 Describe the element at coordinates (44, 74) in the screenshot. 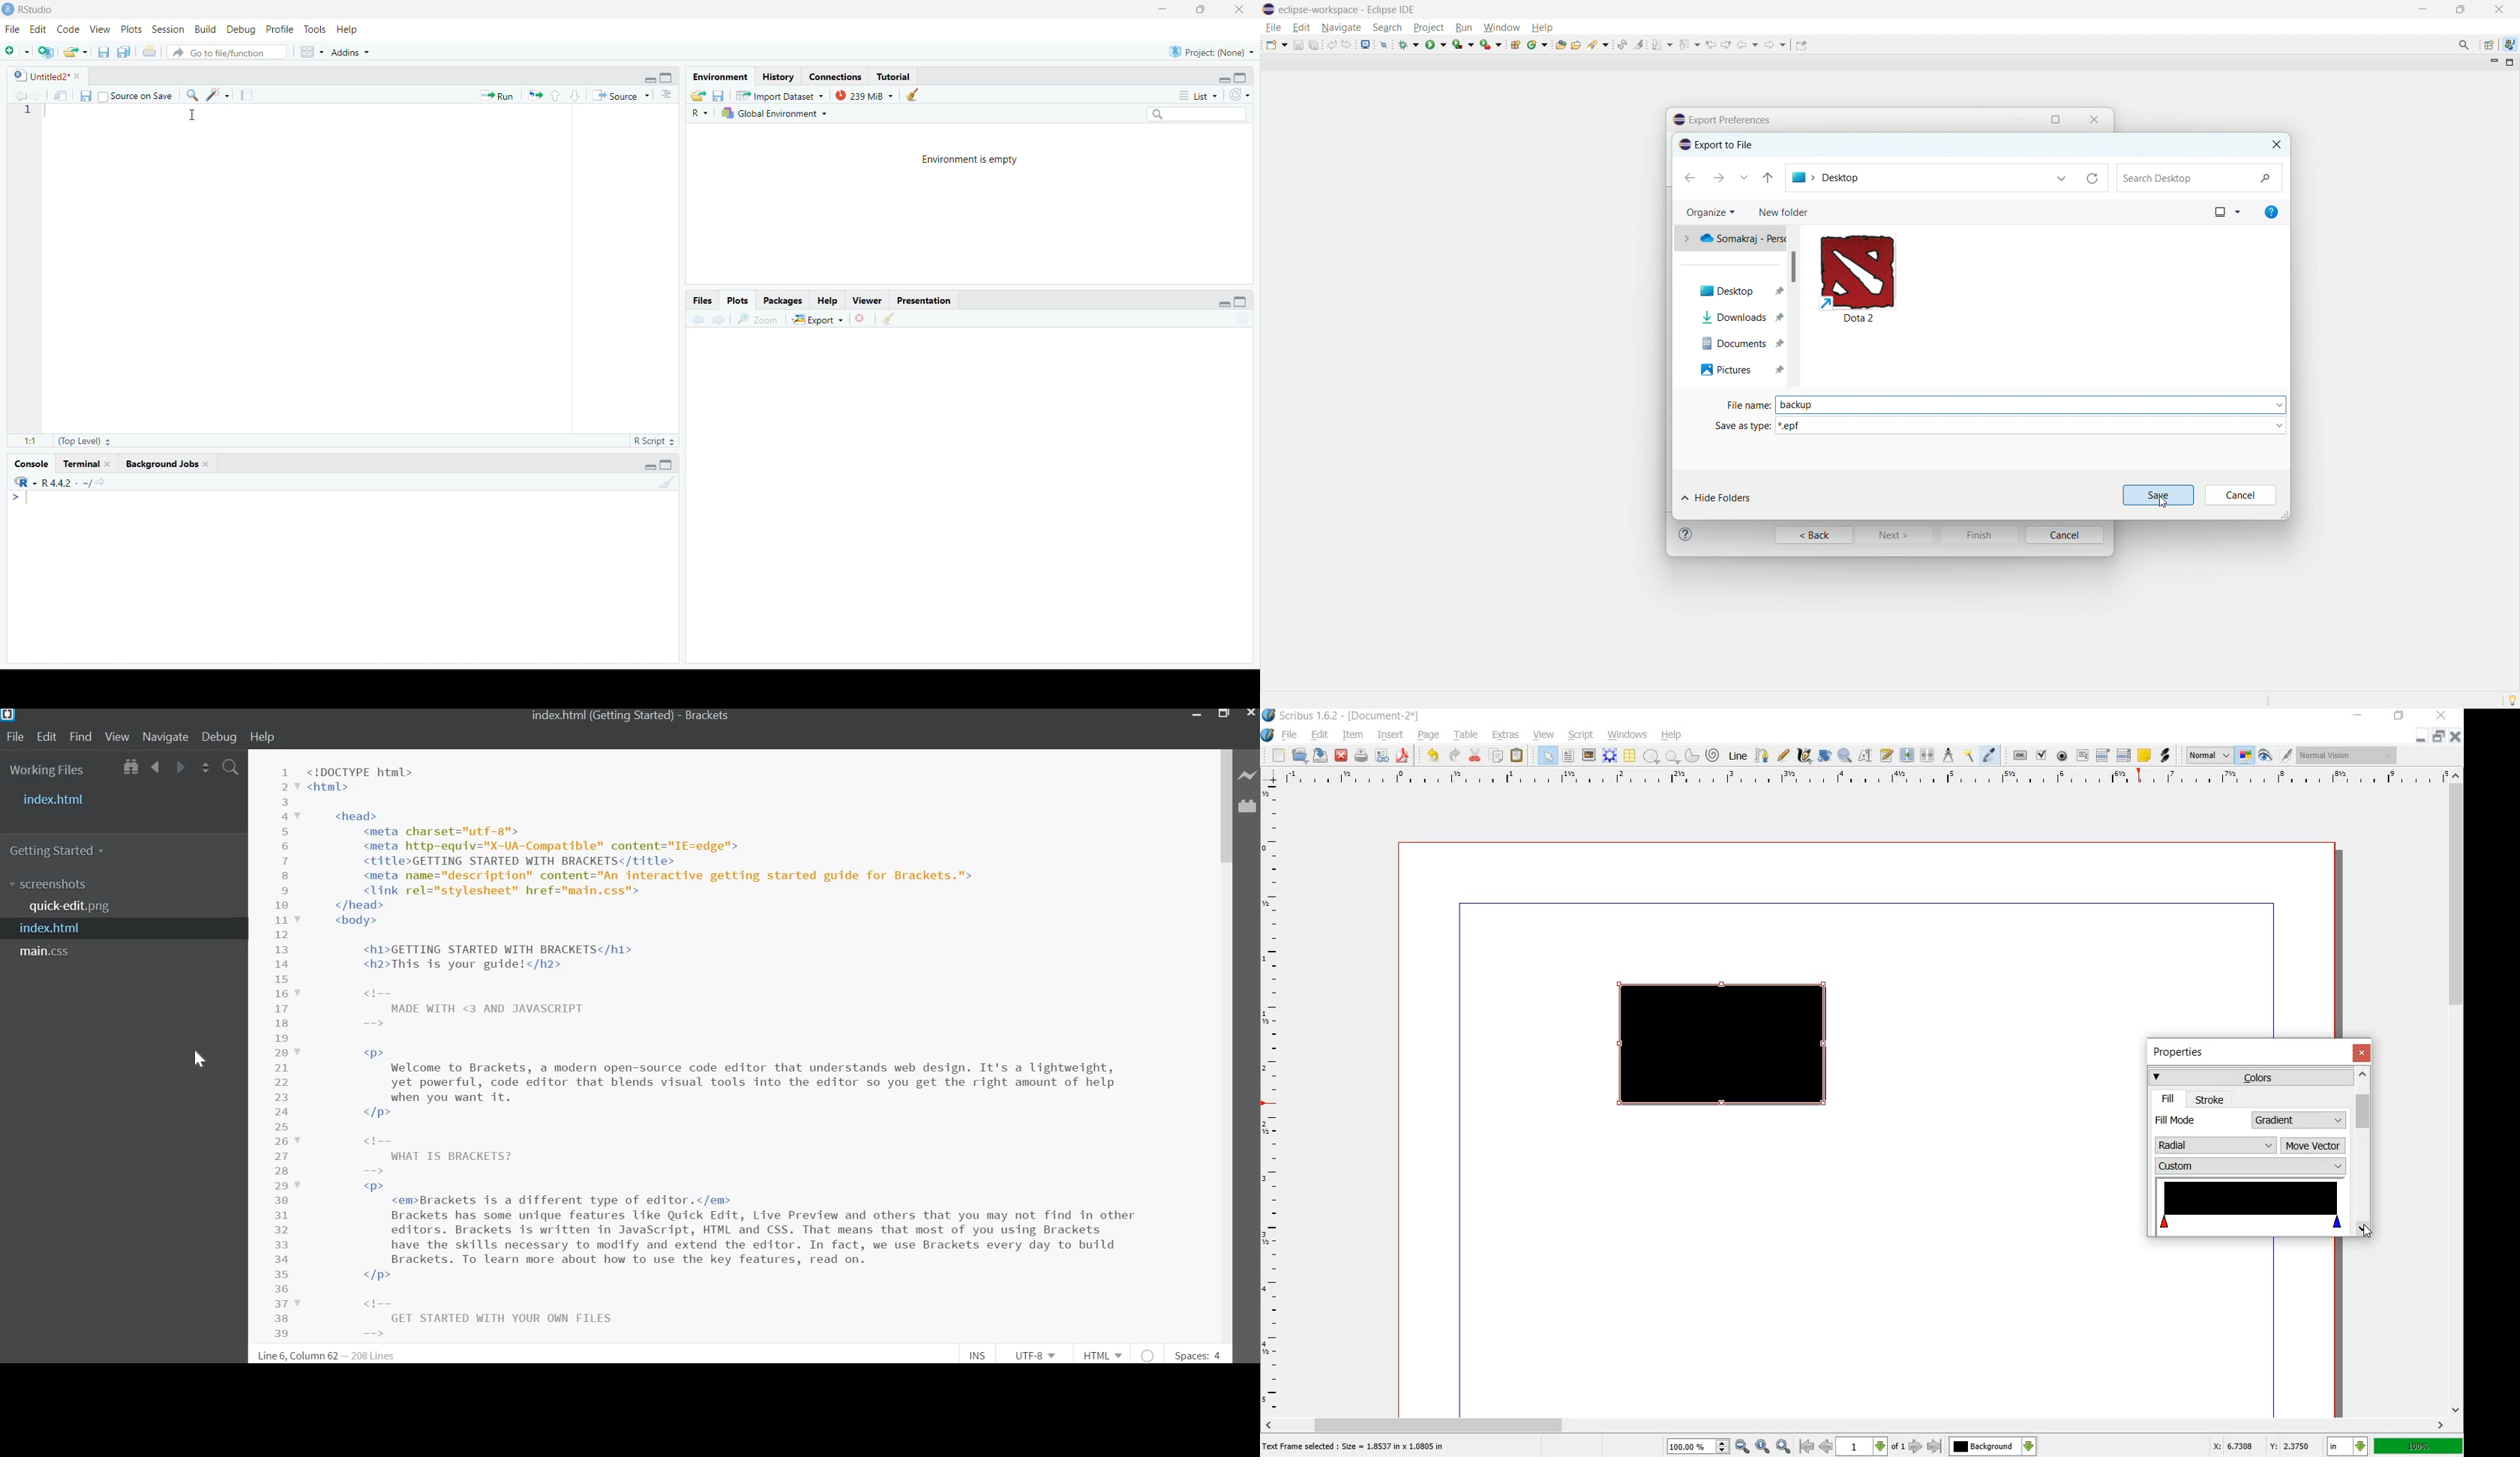

I see `Untitled2*` at that location.